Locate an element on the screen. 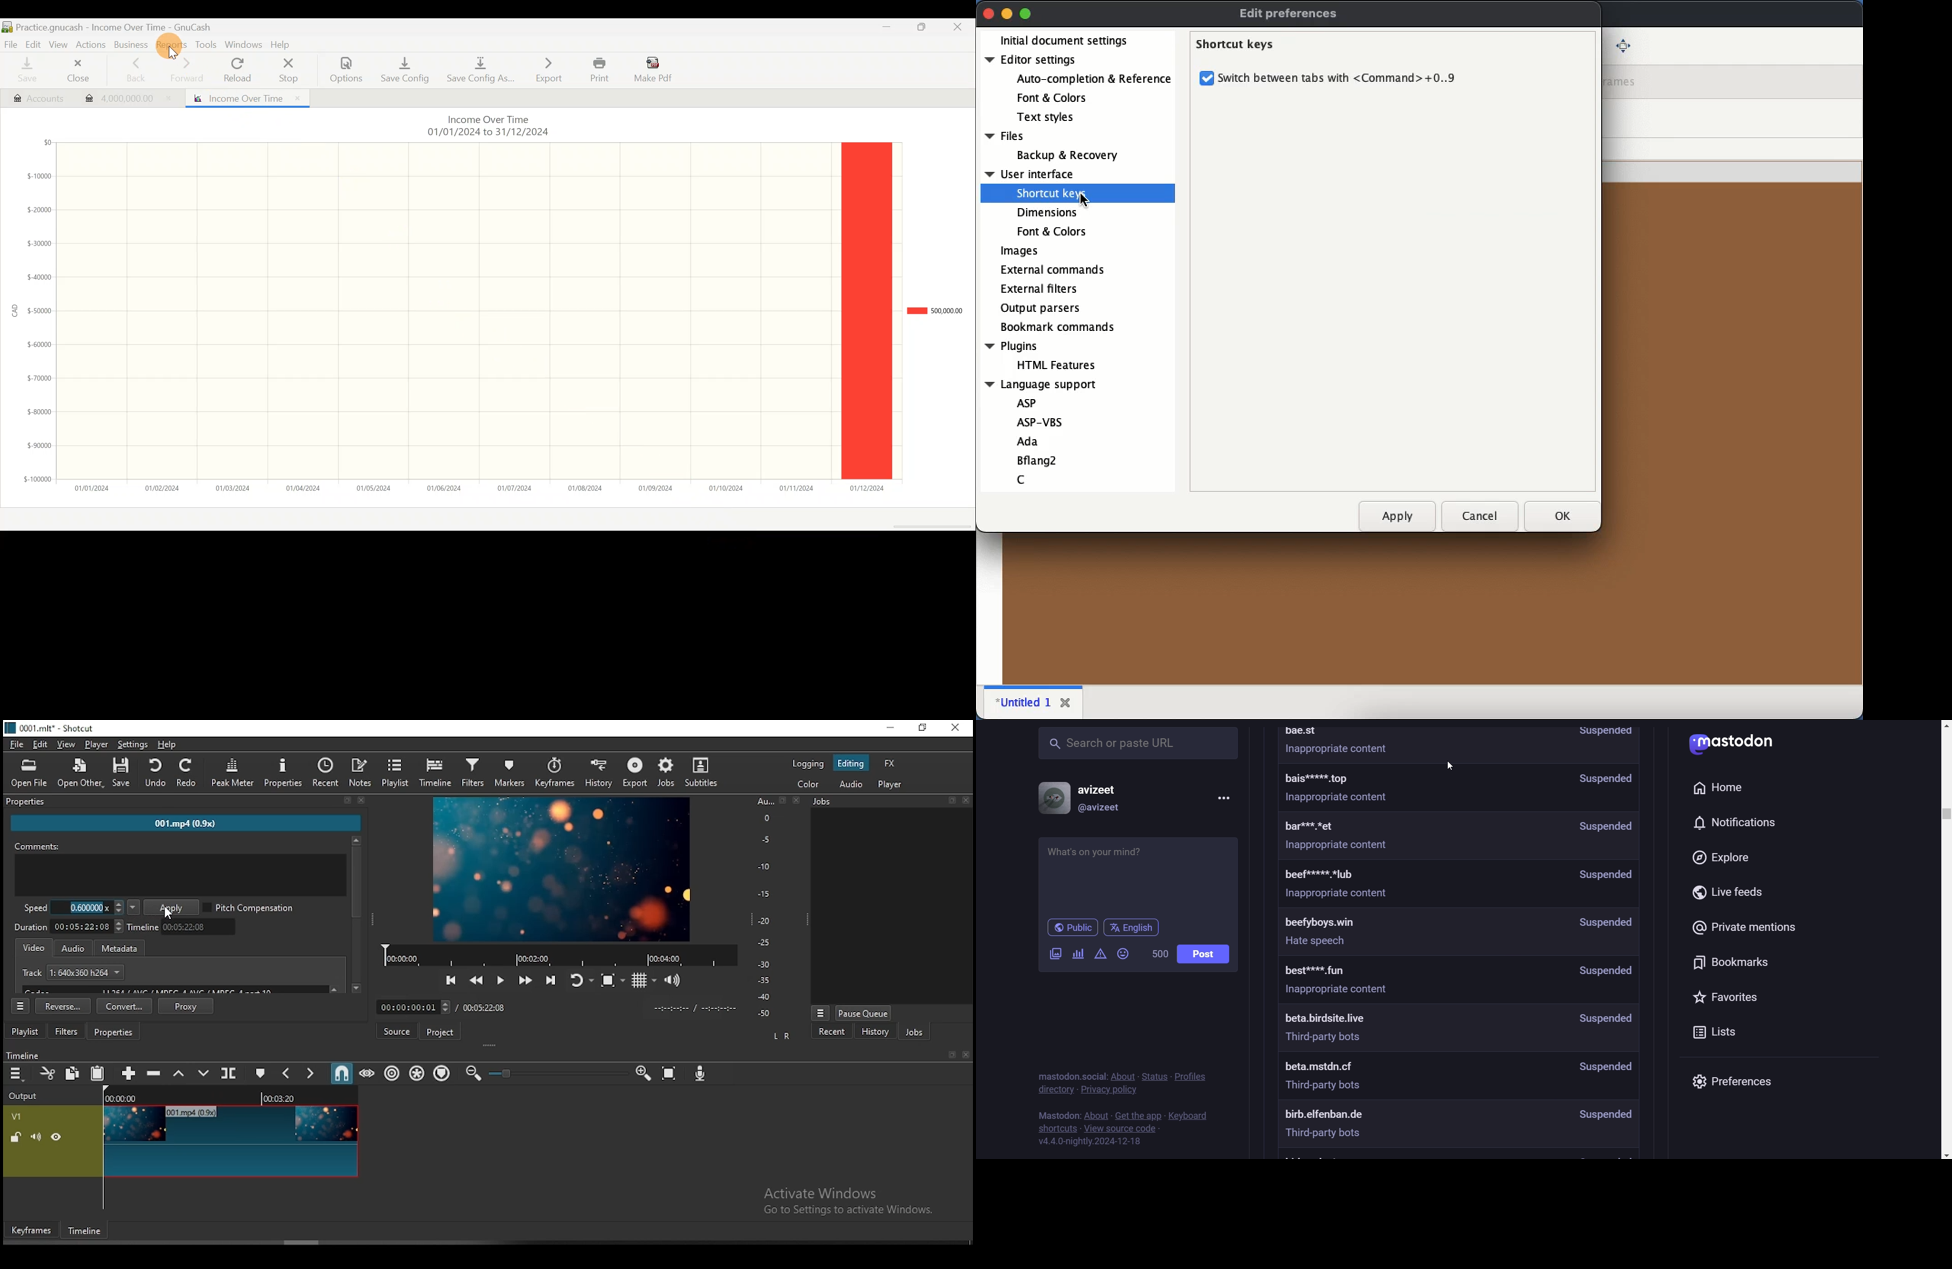 This screenshot has width=1960, height=1288. properties is located at coordinates (114, 1031).